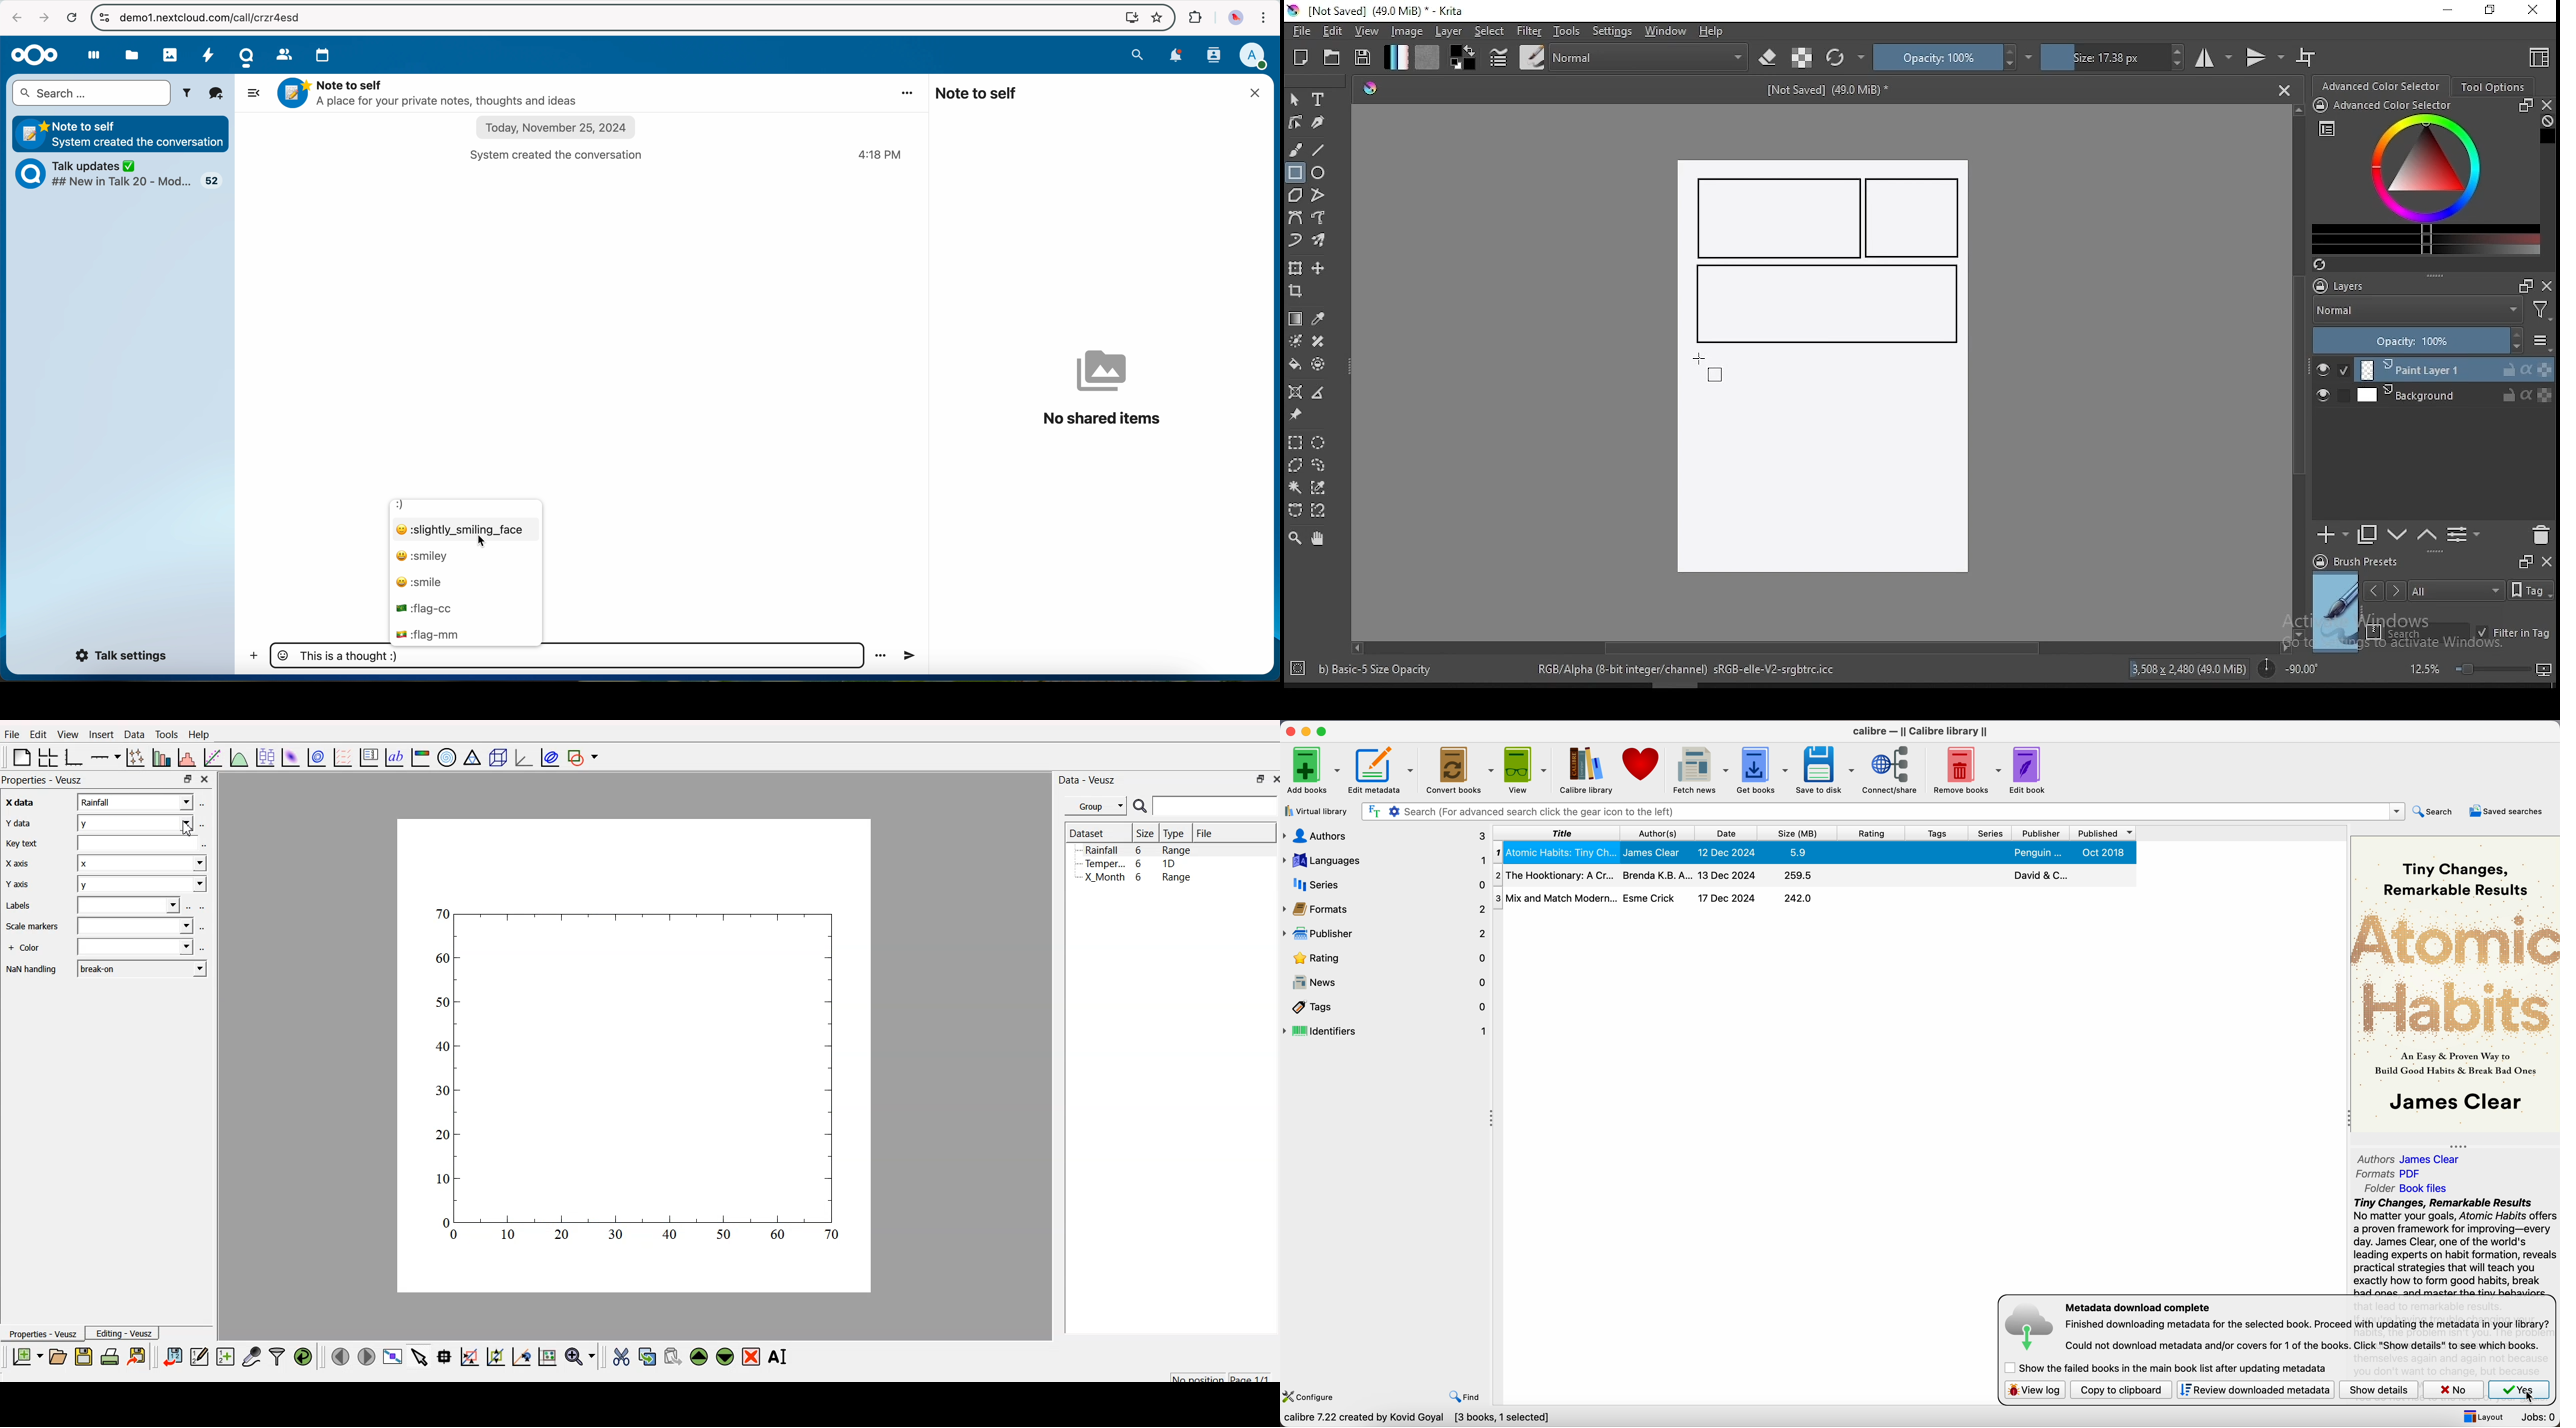  What do you see at coordinates (351, 656) in the screenshot?
I see `message` at bounding box center [351, 656].